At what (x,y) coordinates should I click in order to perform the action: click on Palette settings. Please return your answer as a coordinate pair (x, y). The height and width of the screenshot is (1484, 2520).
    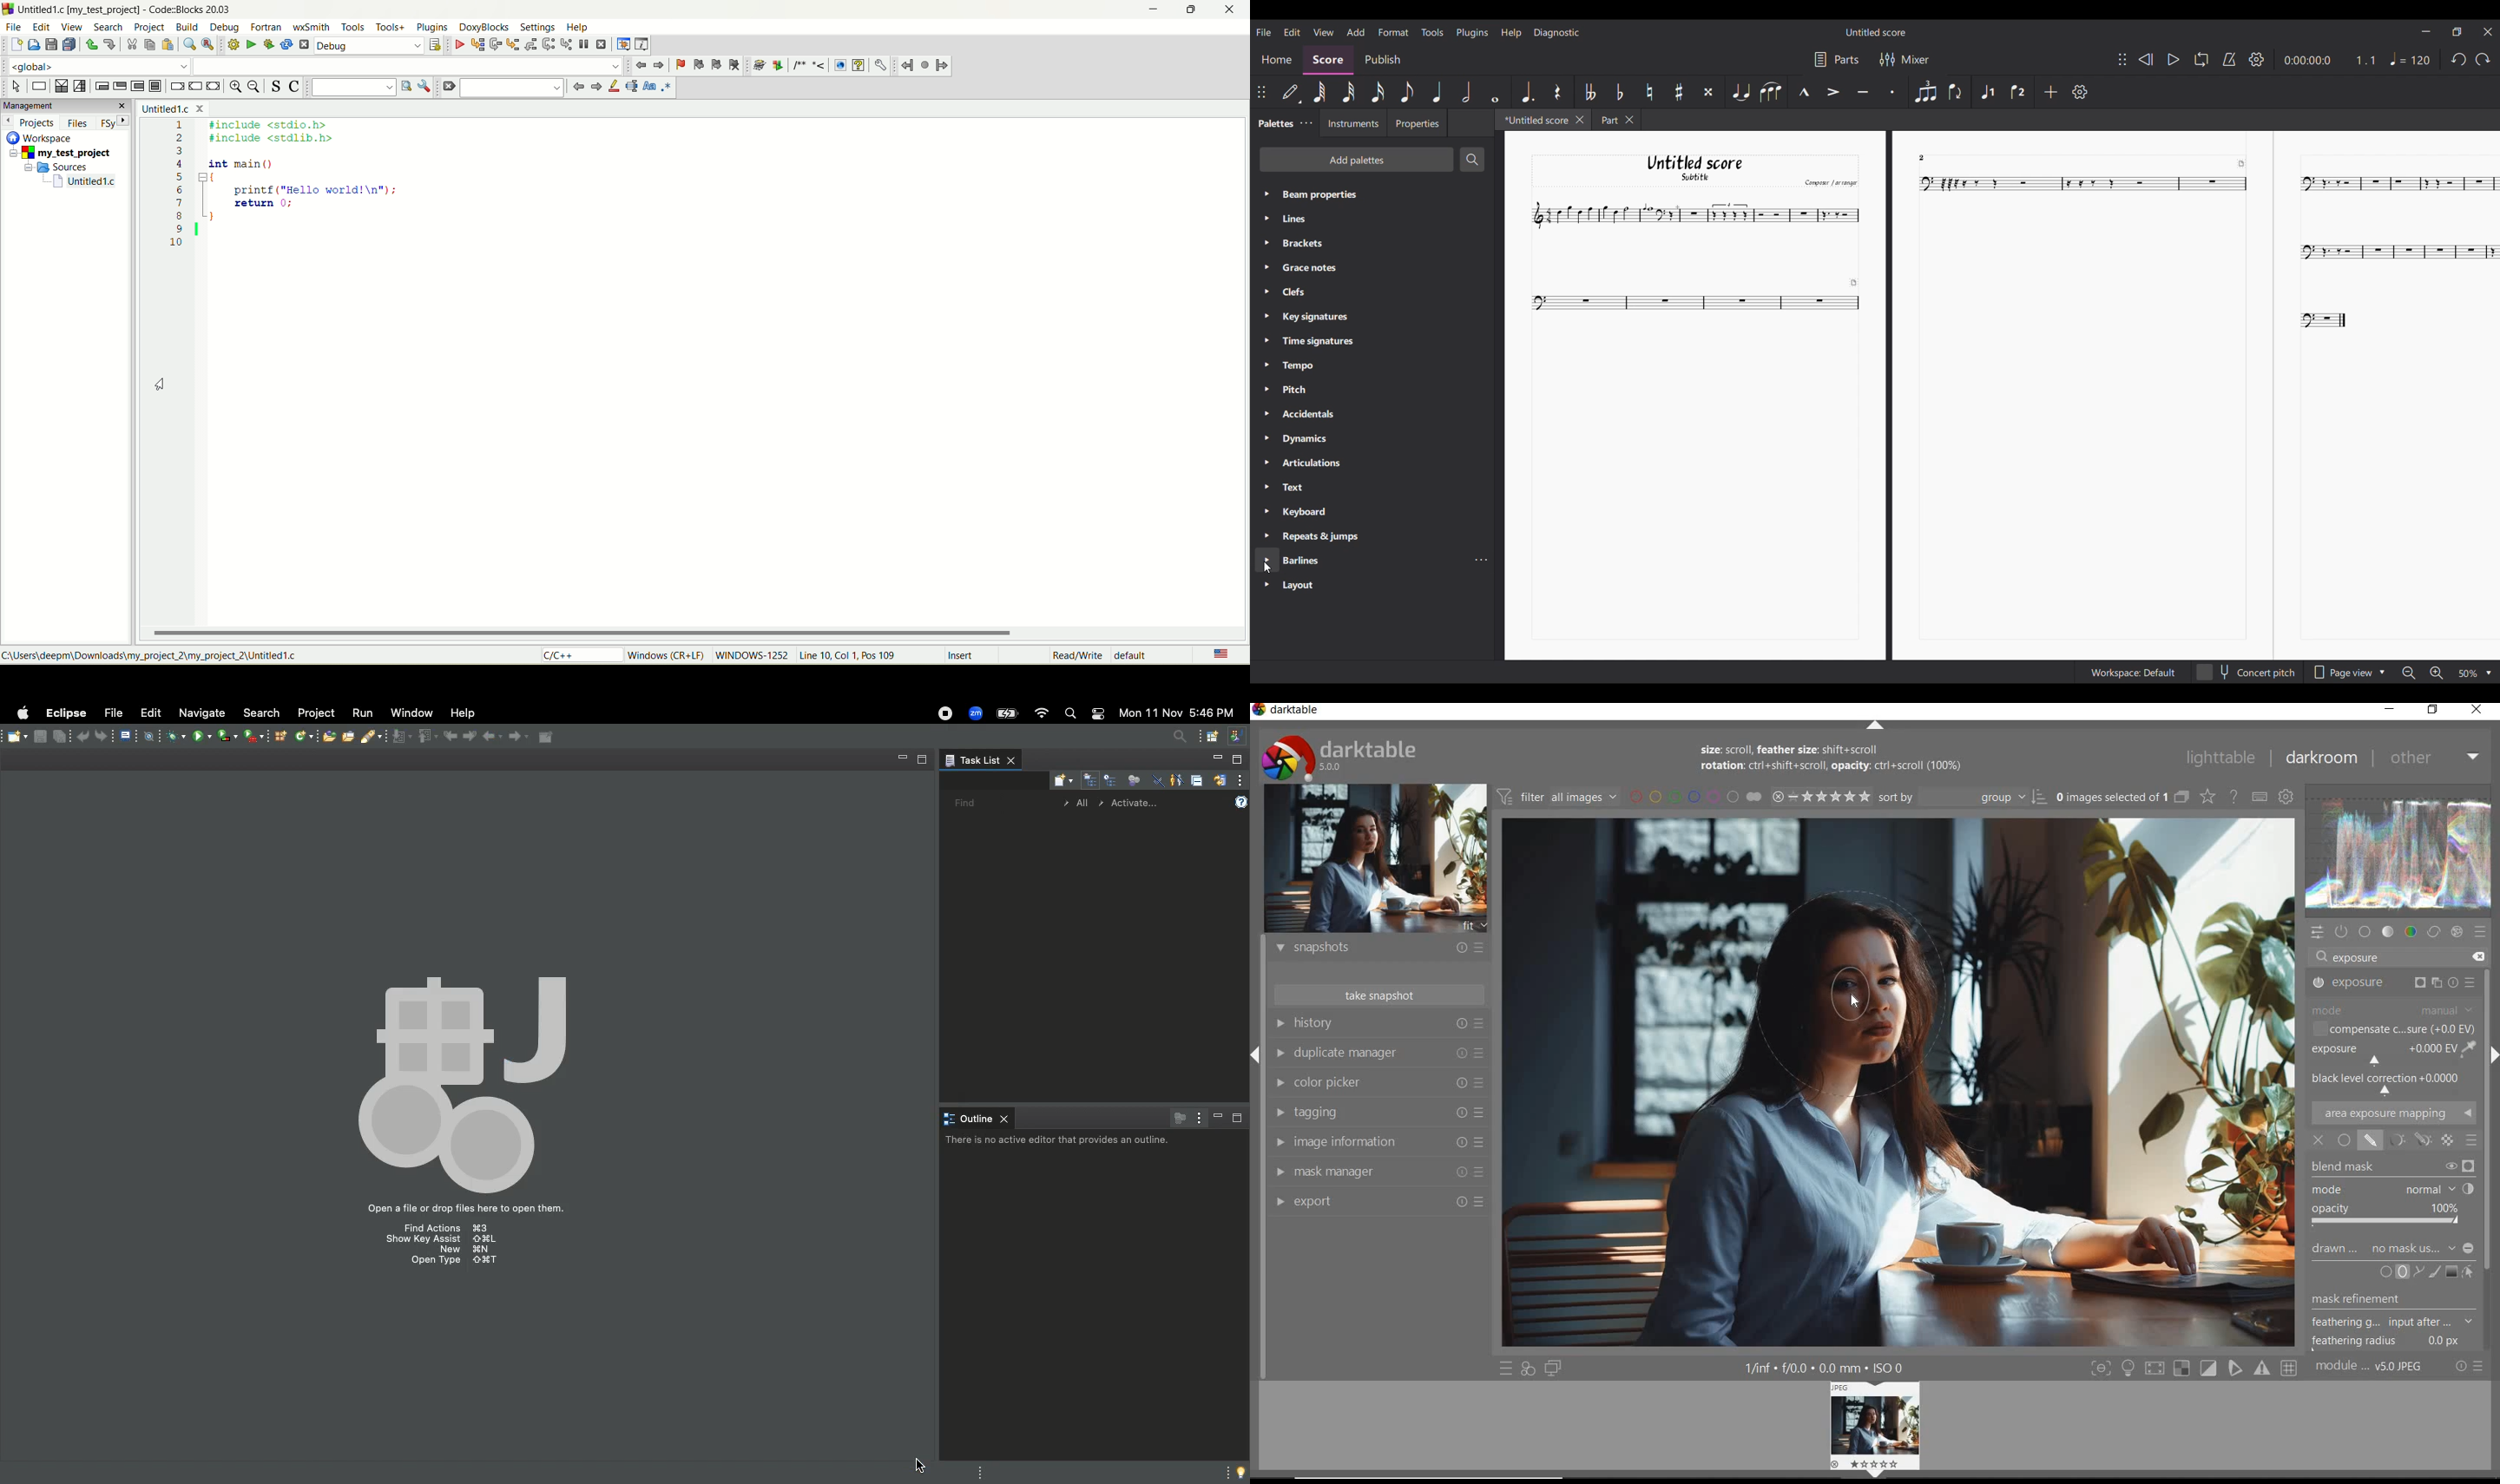
    Looking at the image, I should click on (1322, 218).